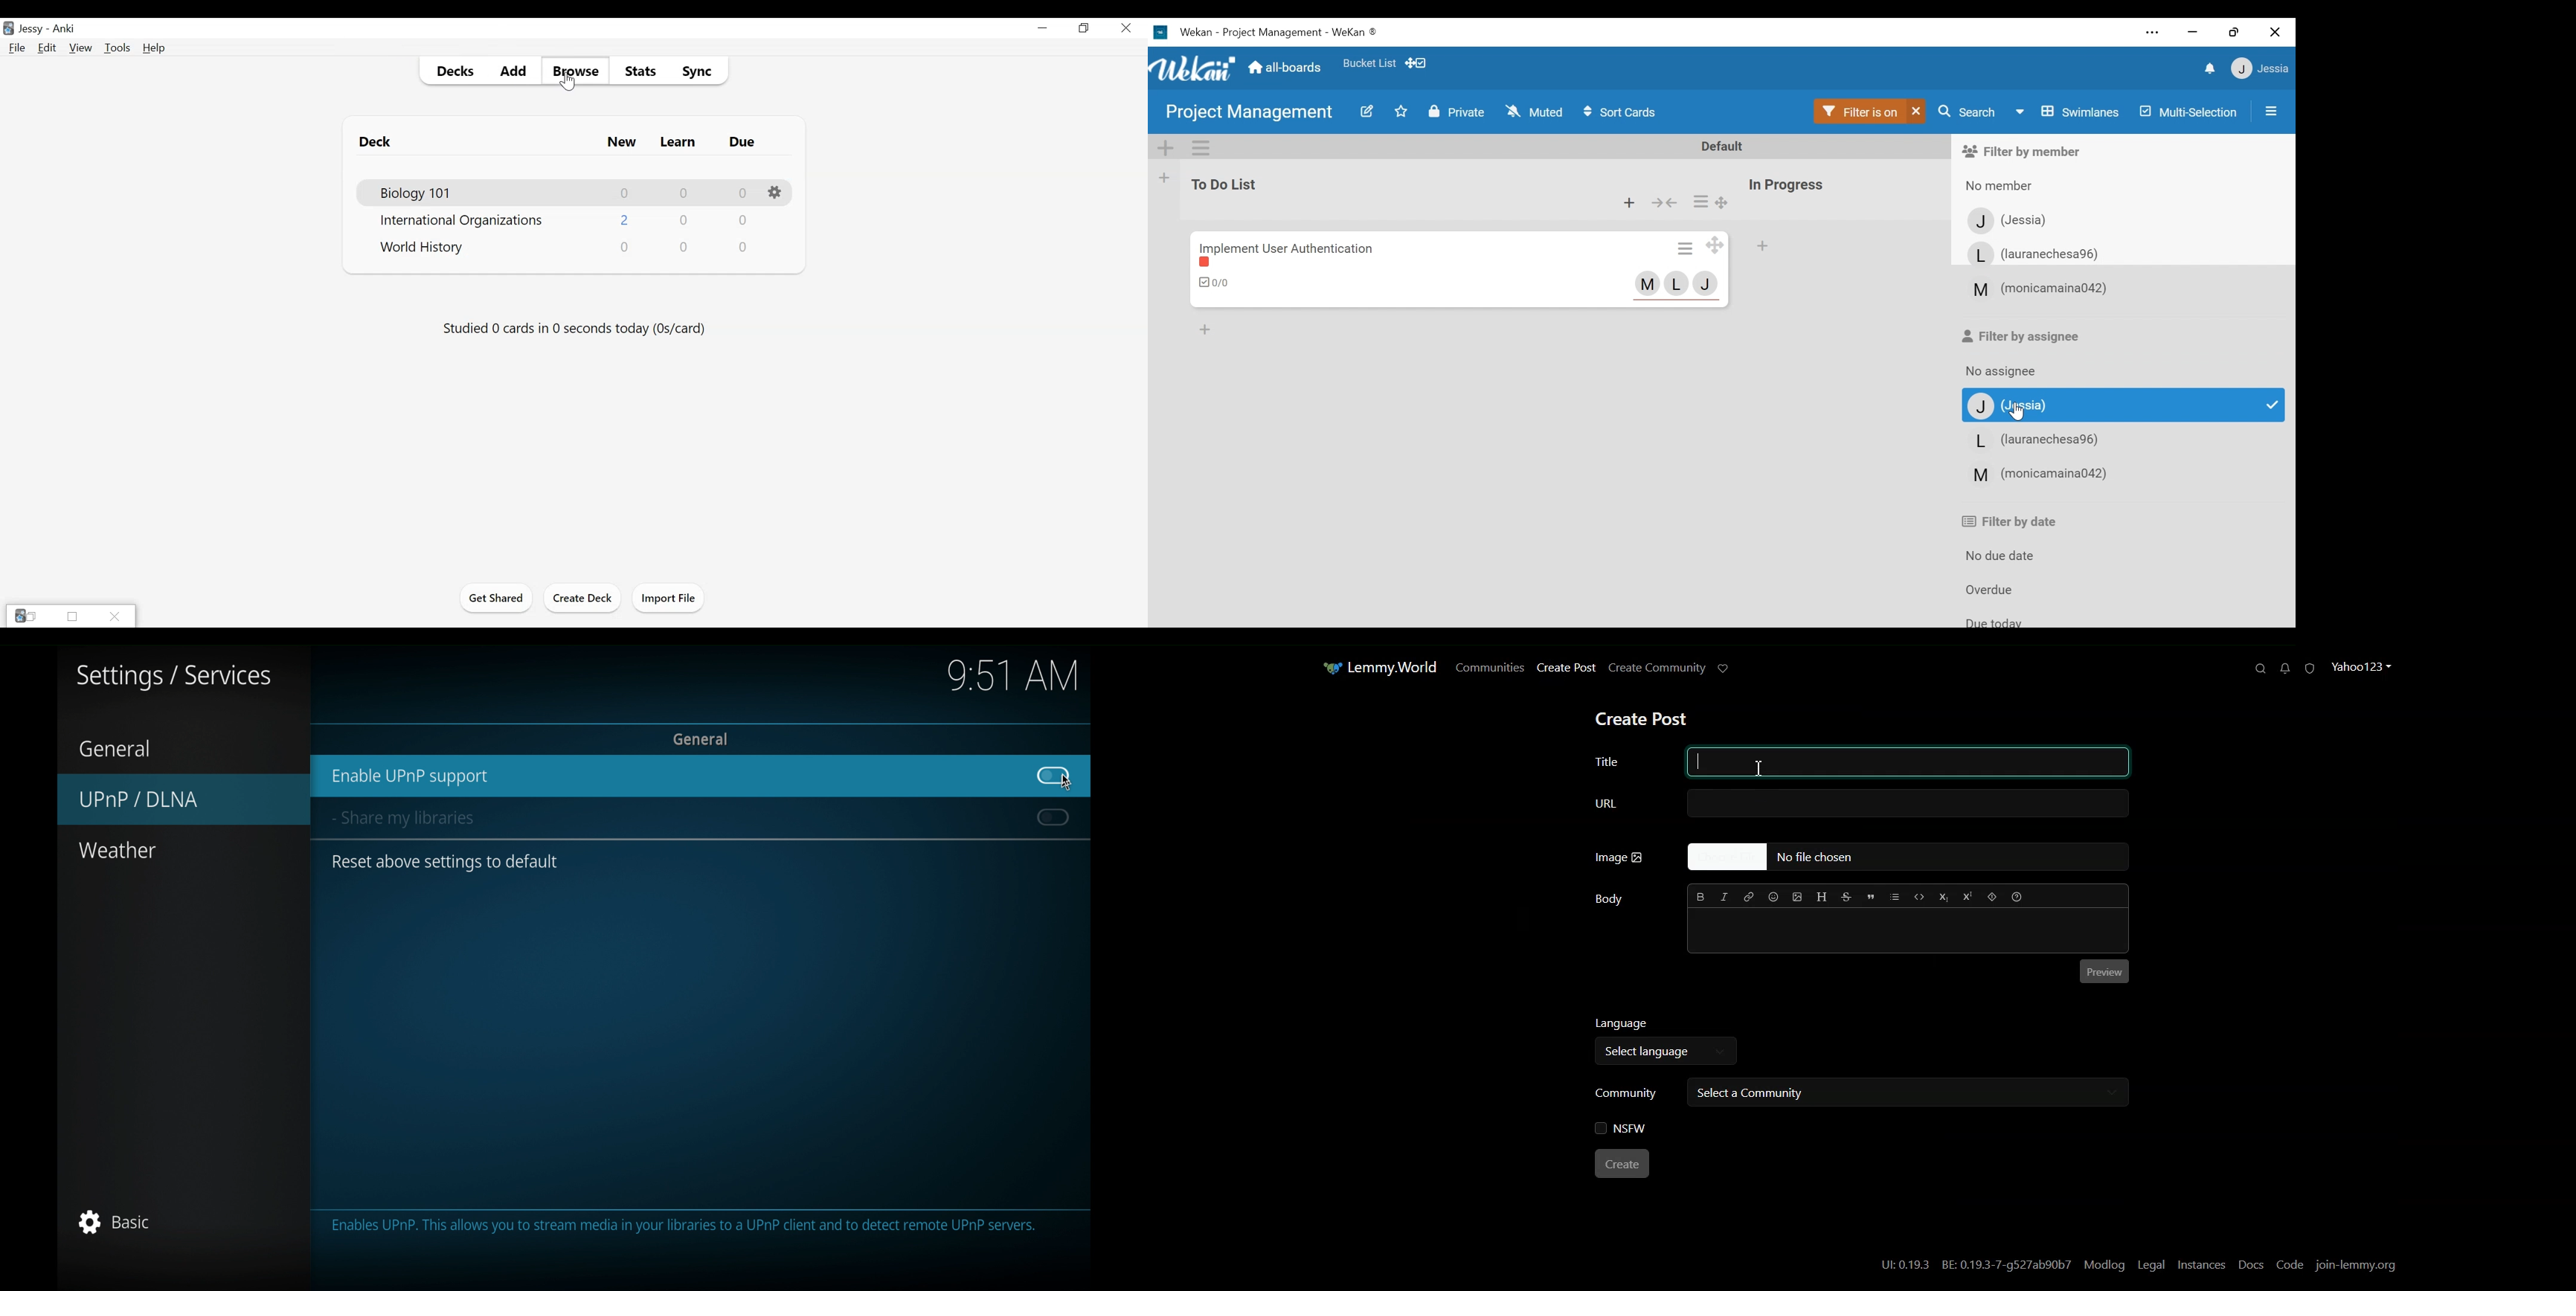 The image size is (2576, 1316). Describe the element at coordinates (2275, 31) in the screenshot. I see `Close` at that location.